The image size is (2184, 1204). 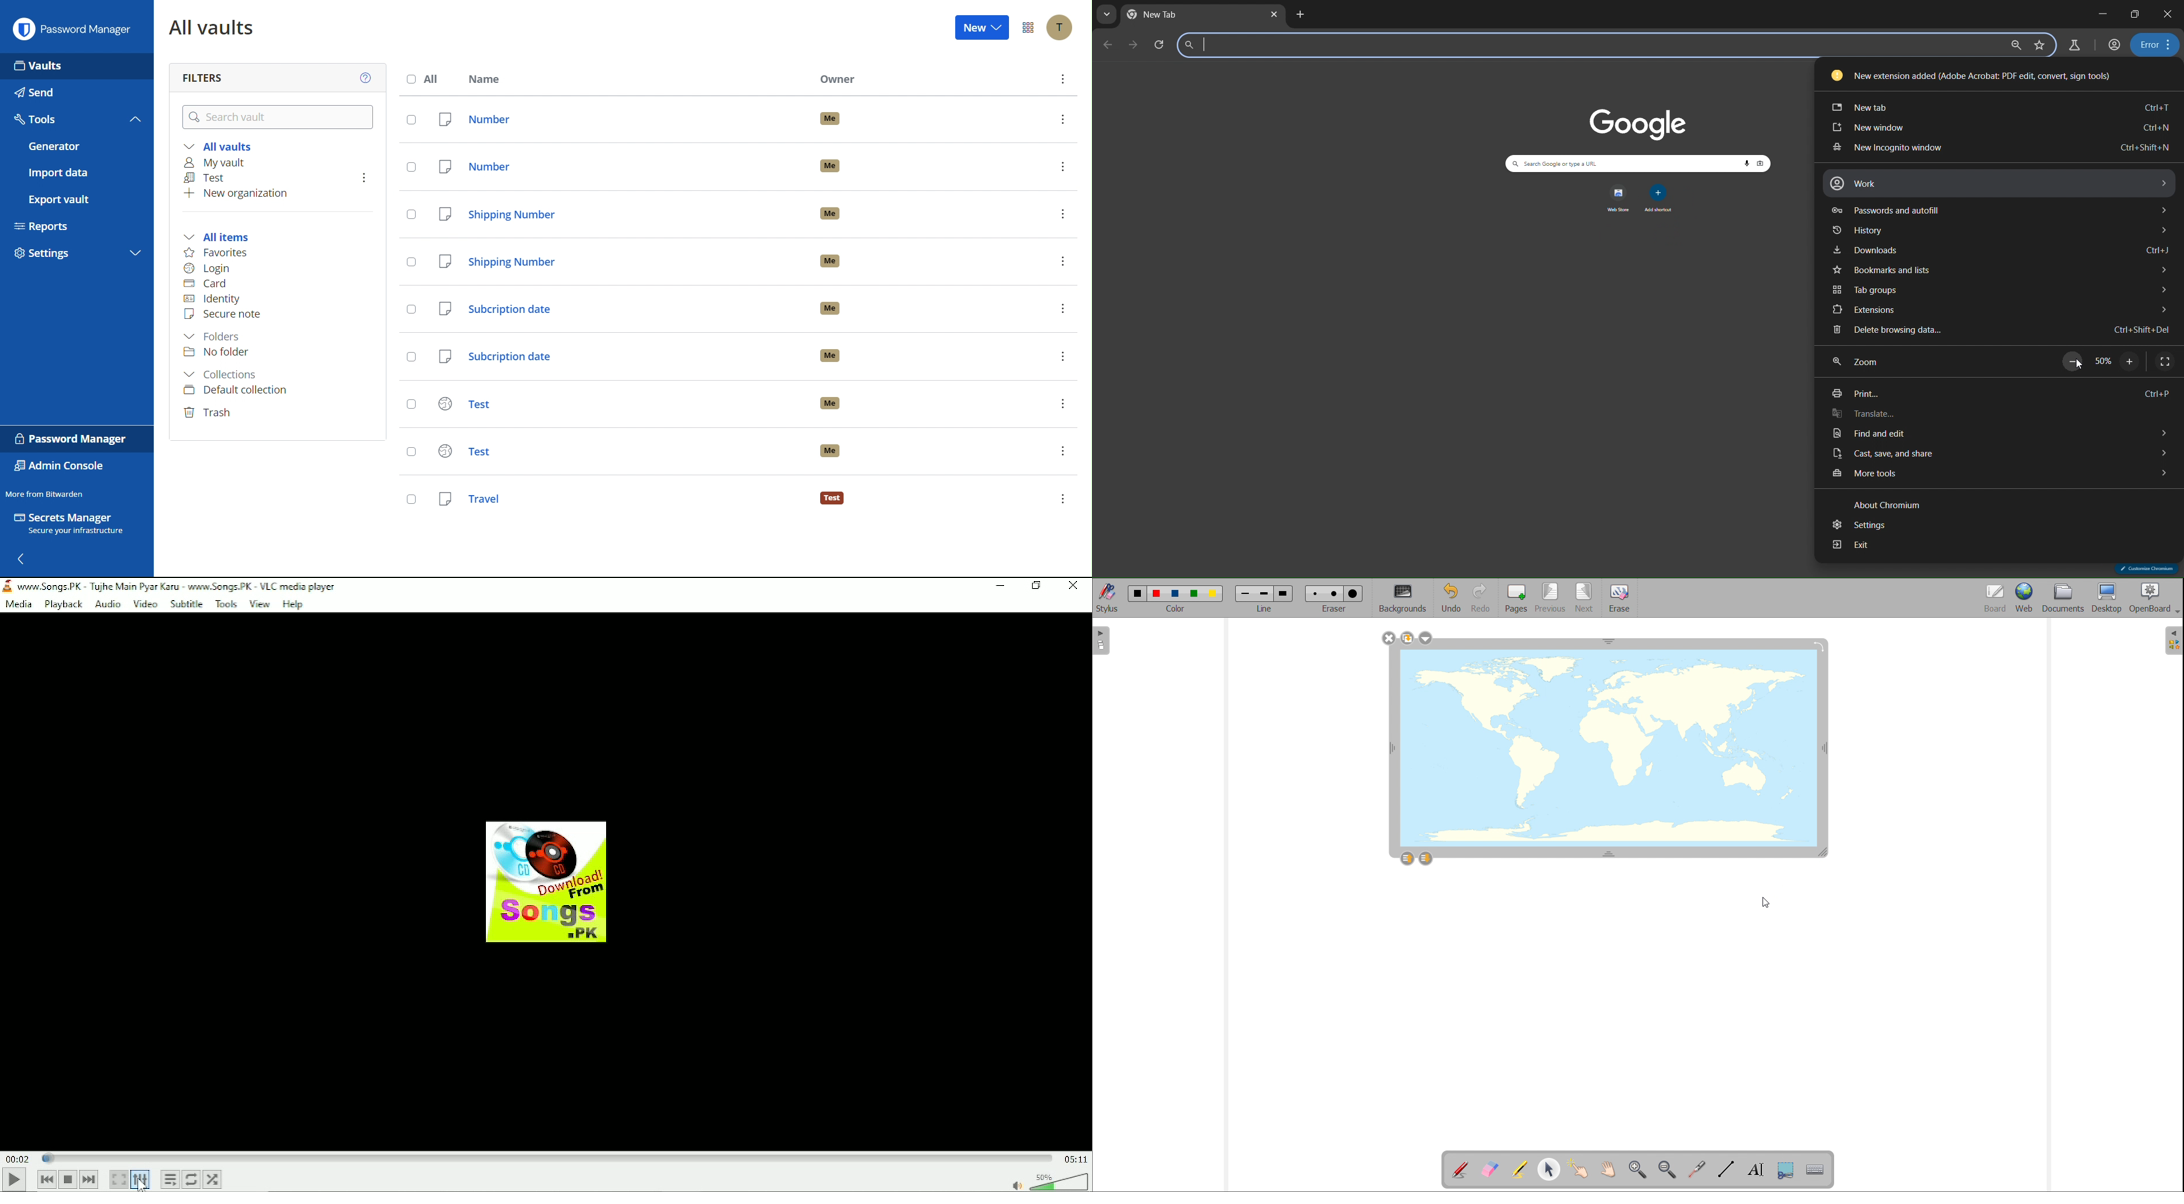 What do you see at coordinates (1667, 1169) in the screenshot?
I see `zoom out` at bounding box center [1667, 1169].